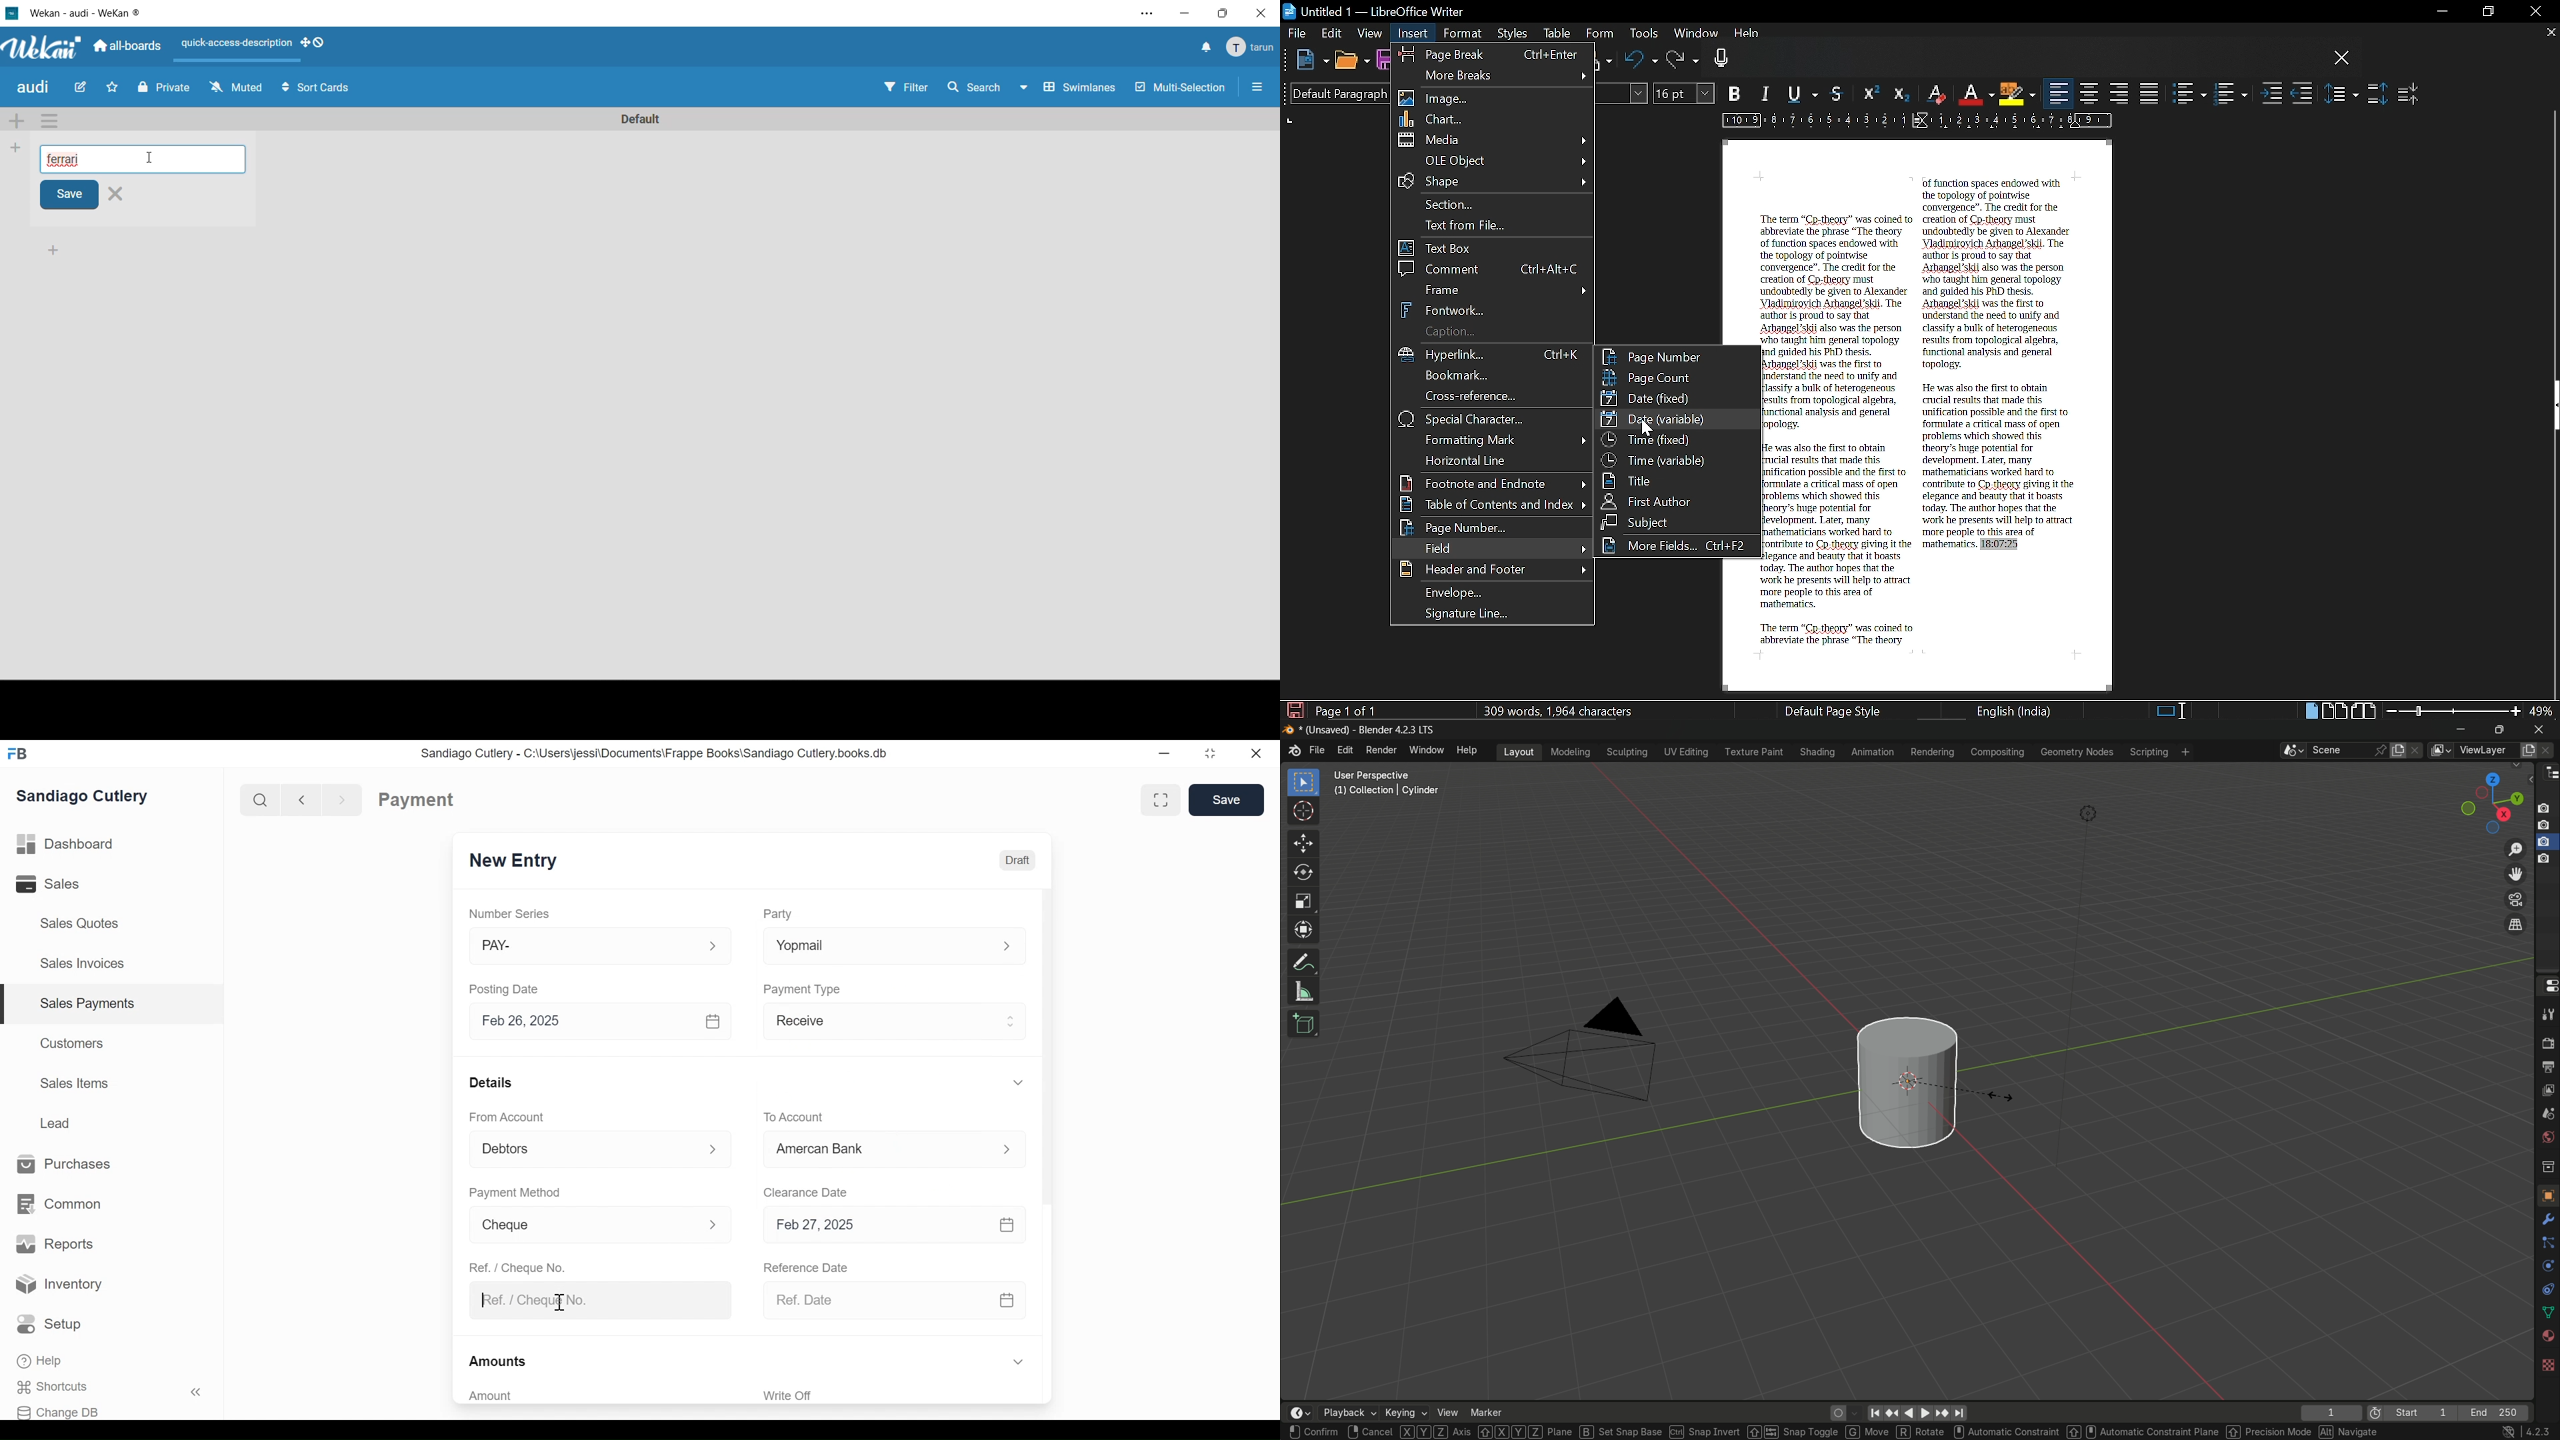  I want to click on Number Series, so click(511, 914).